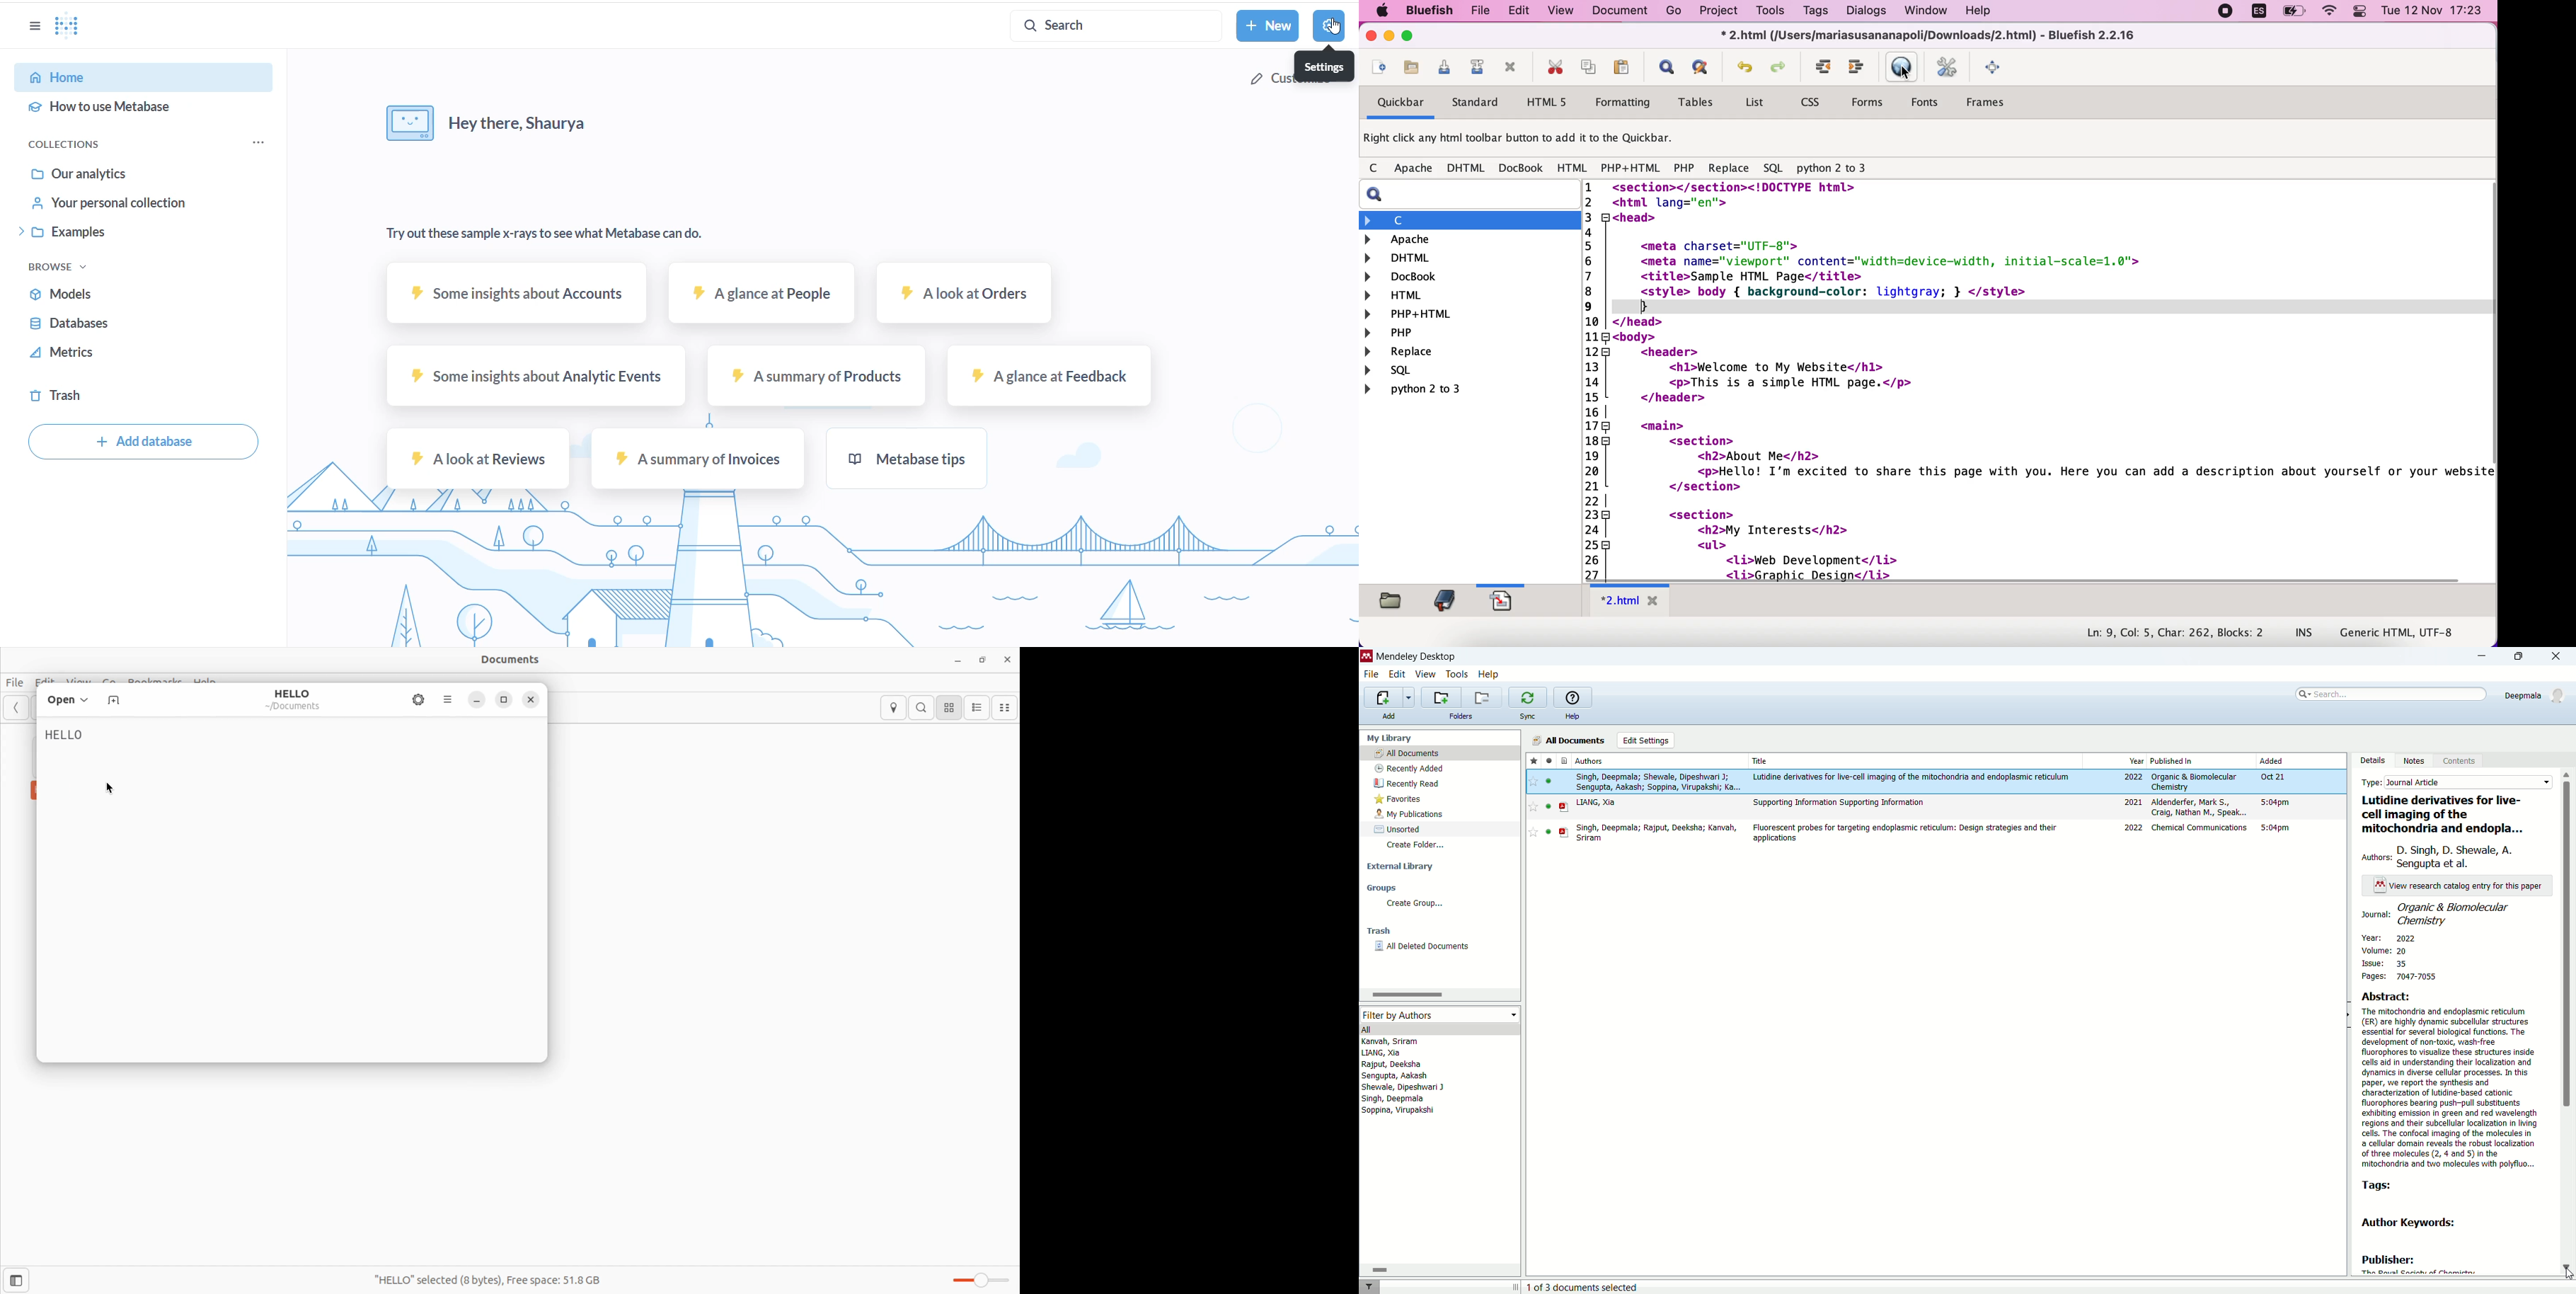 The height and width of the screenshot is (1316, 2576). Describe the element at coordinates (2372, 761) in the screenshot. I see `details` at that location.